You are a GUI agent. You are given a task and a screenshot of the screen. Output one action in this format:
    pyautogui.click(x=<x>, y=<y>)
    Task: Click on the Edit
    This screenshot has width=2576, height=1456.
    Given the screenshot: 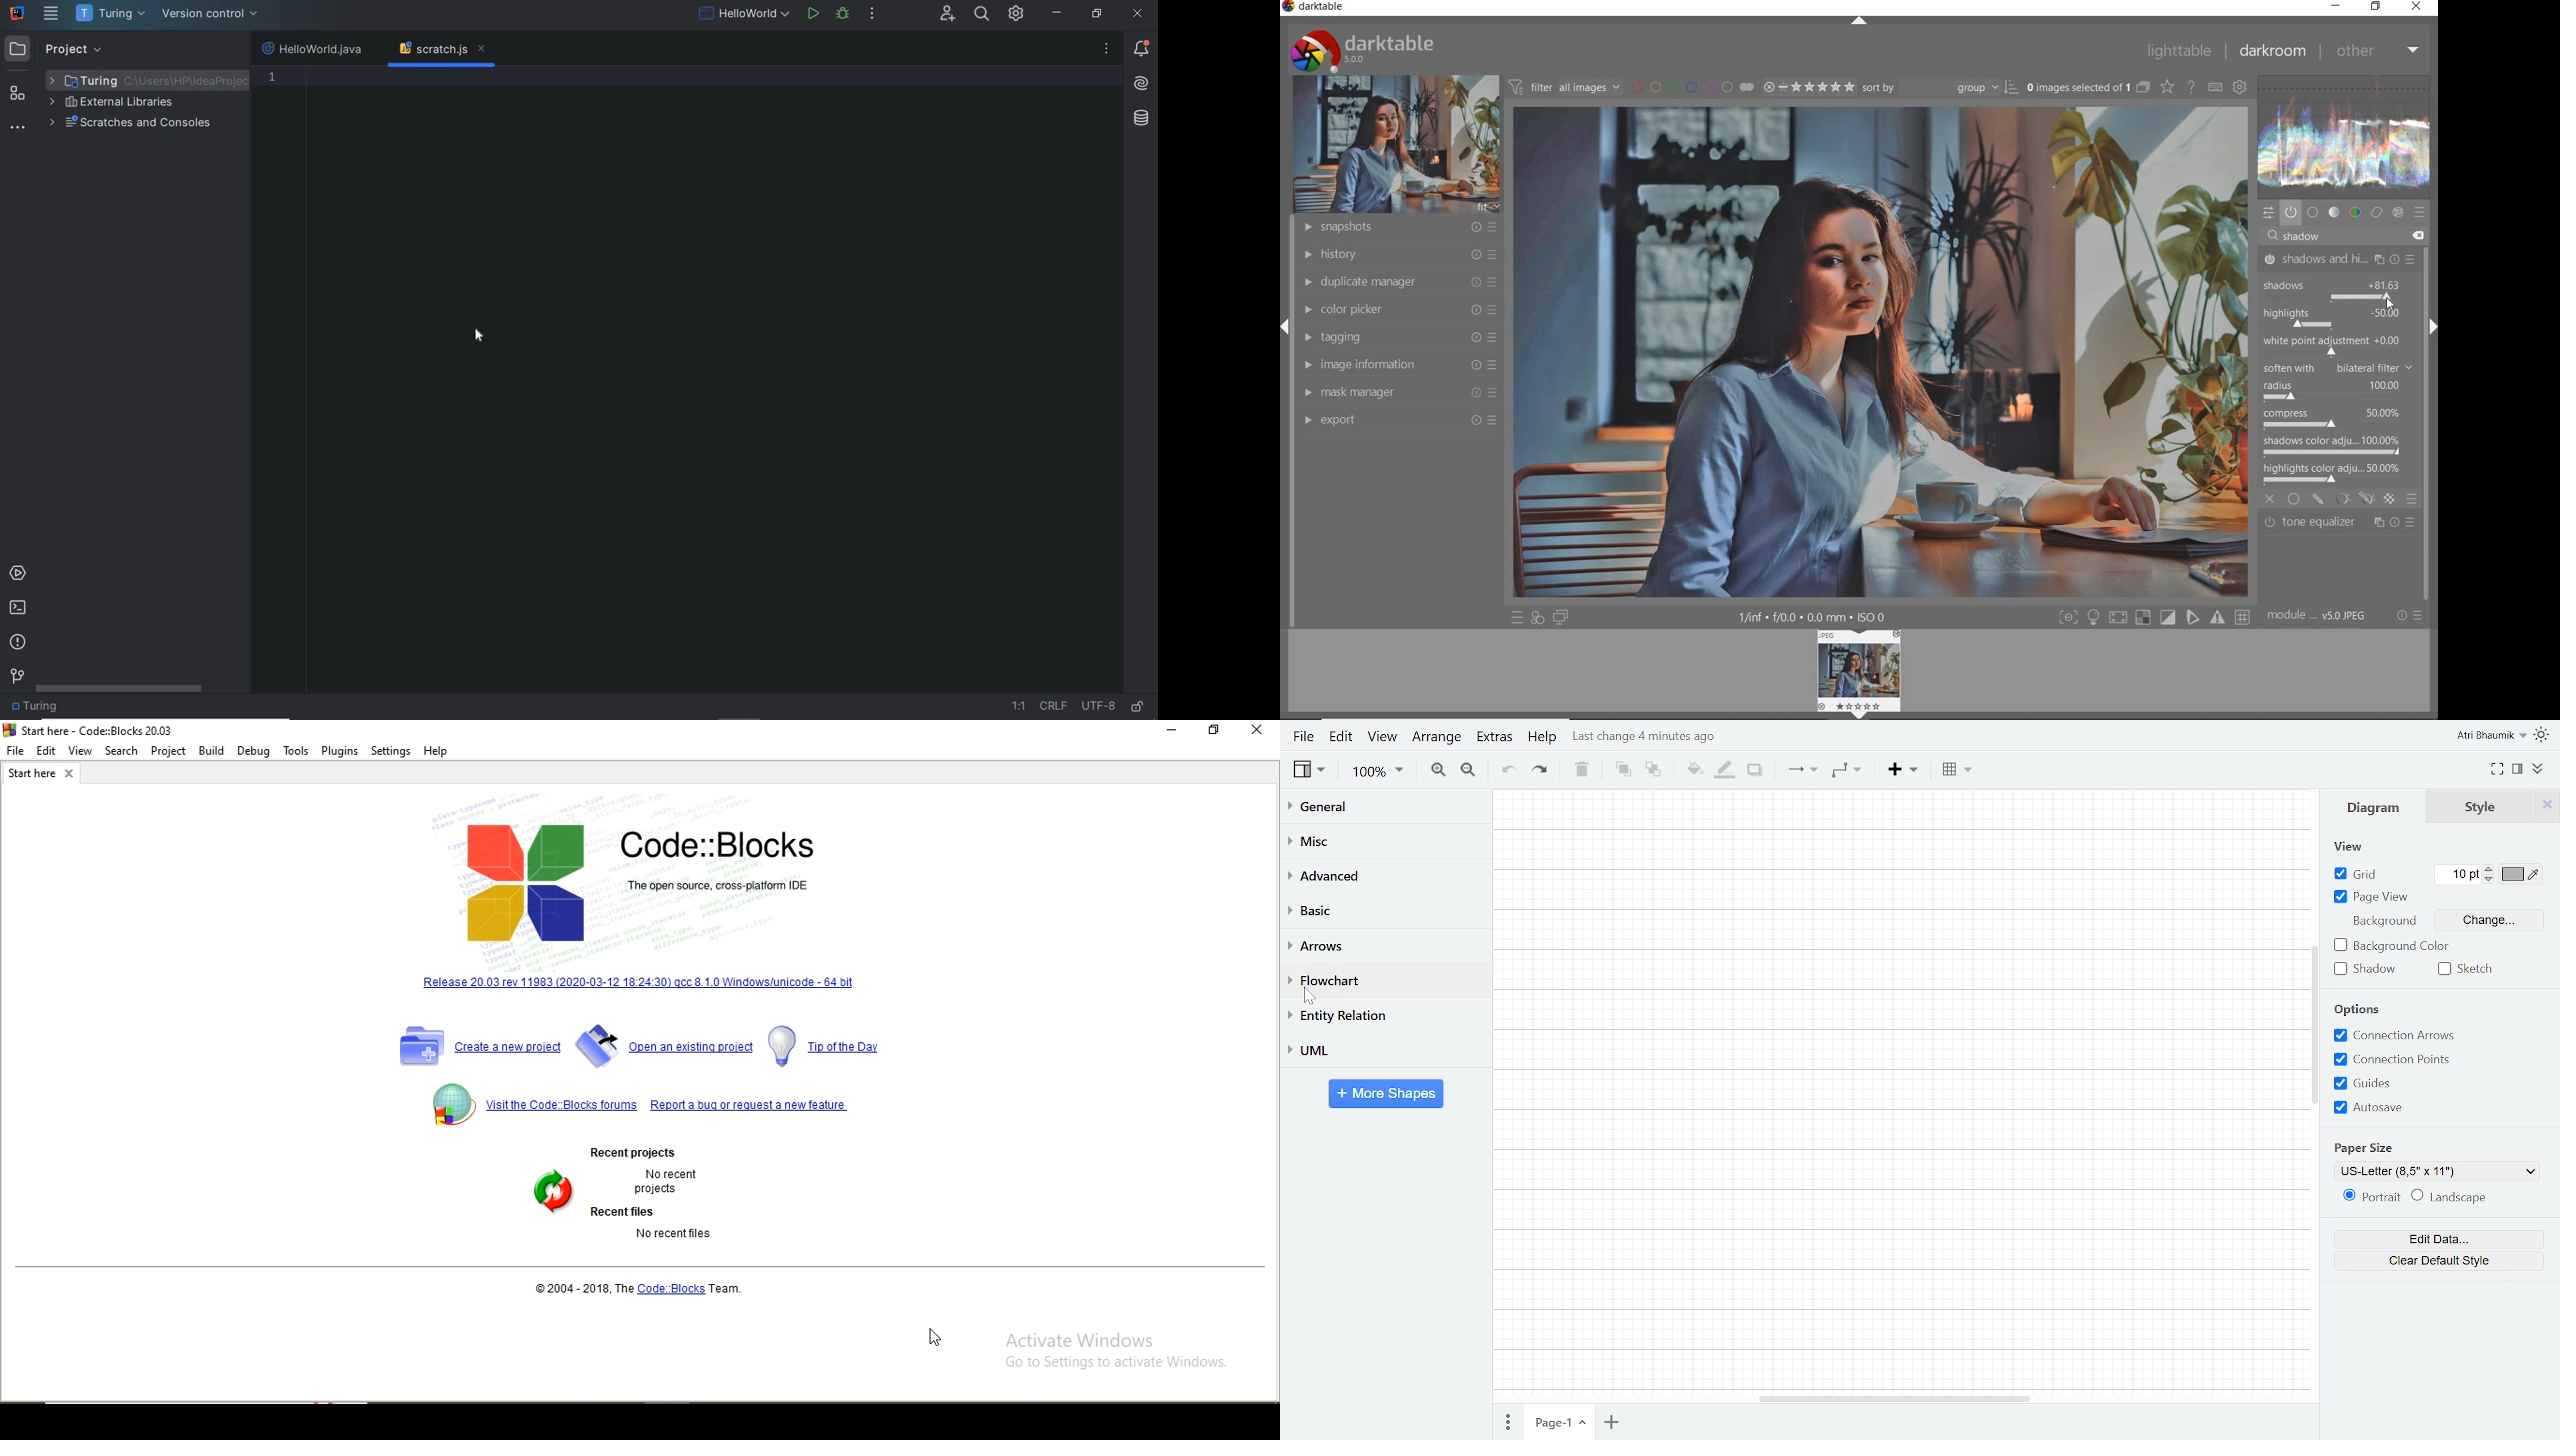 What is the action you would take?
    pyautogui.click(x=1342, y=739)
    